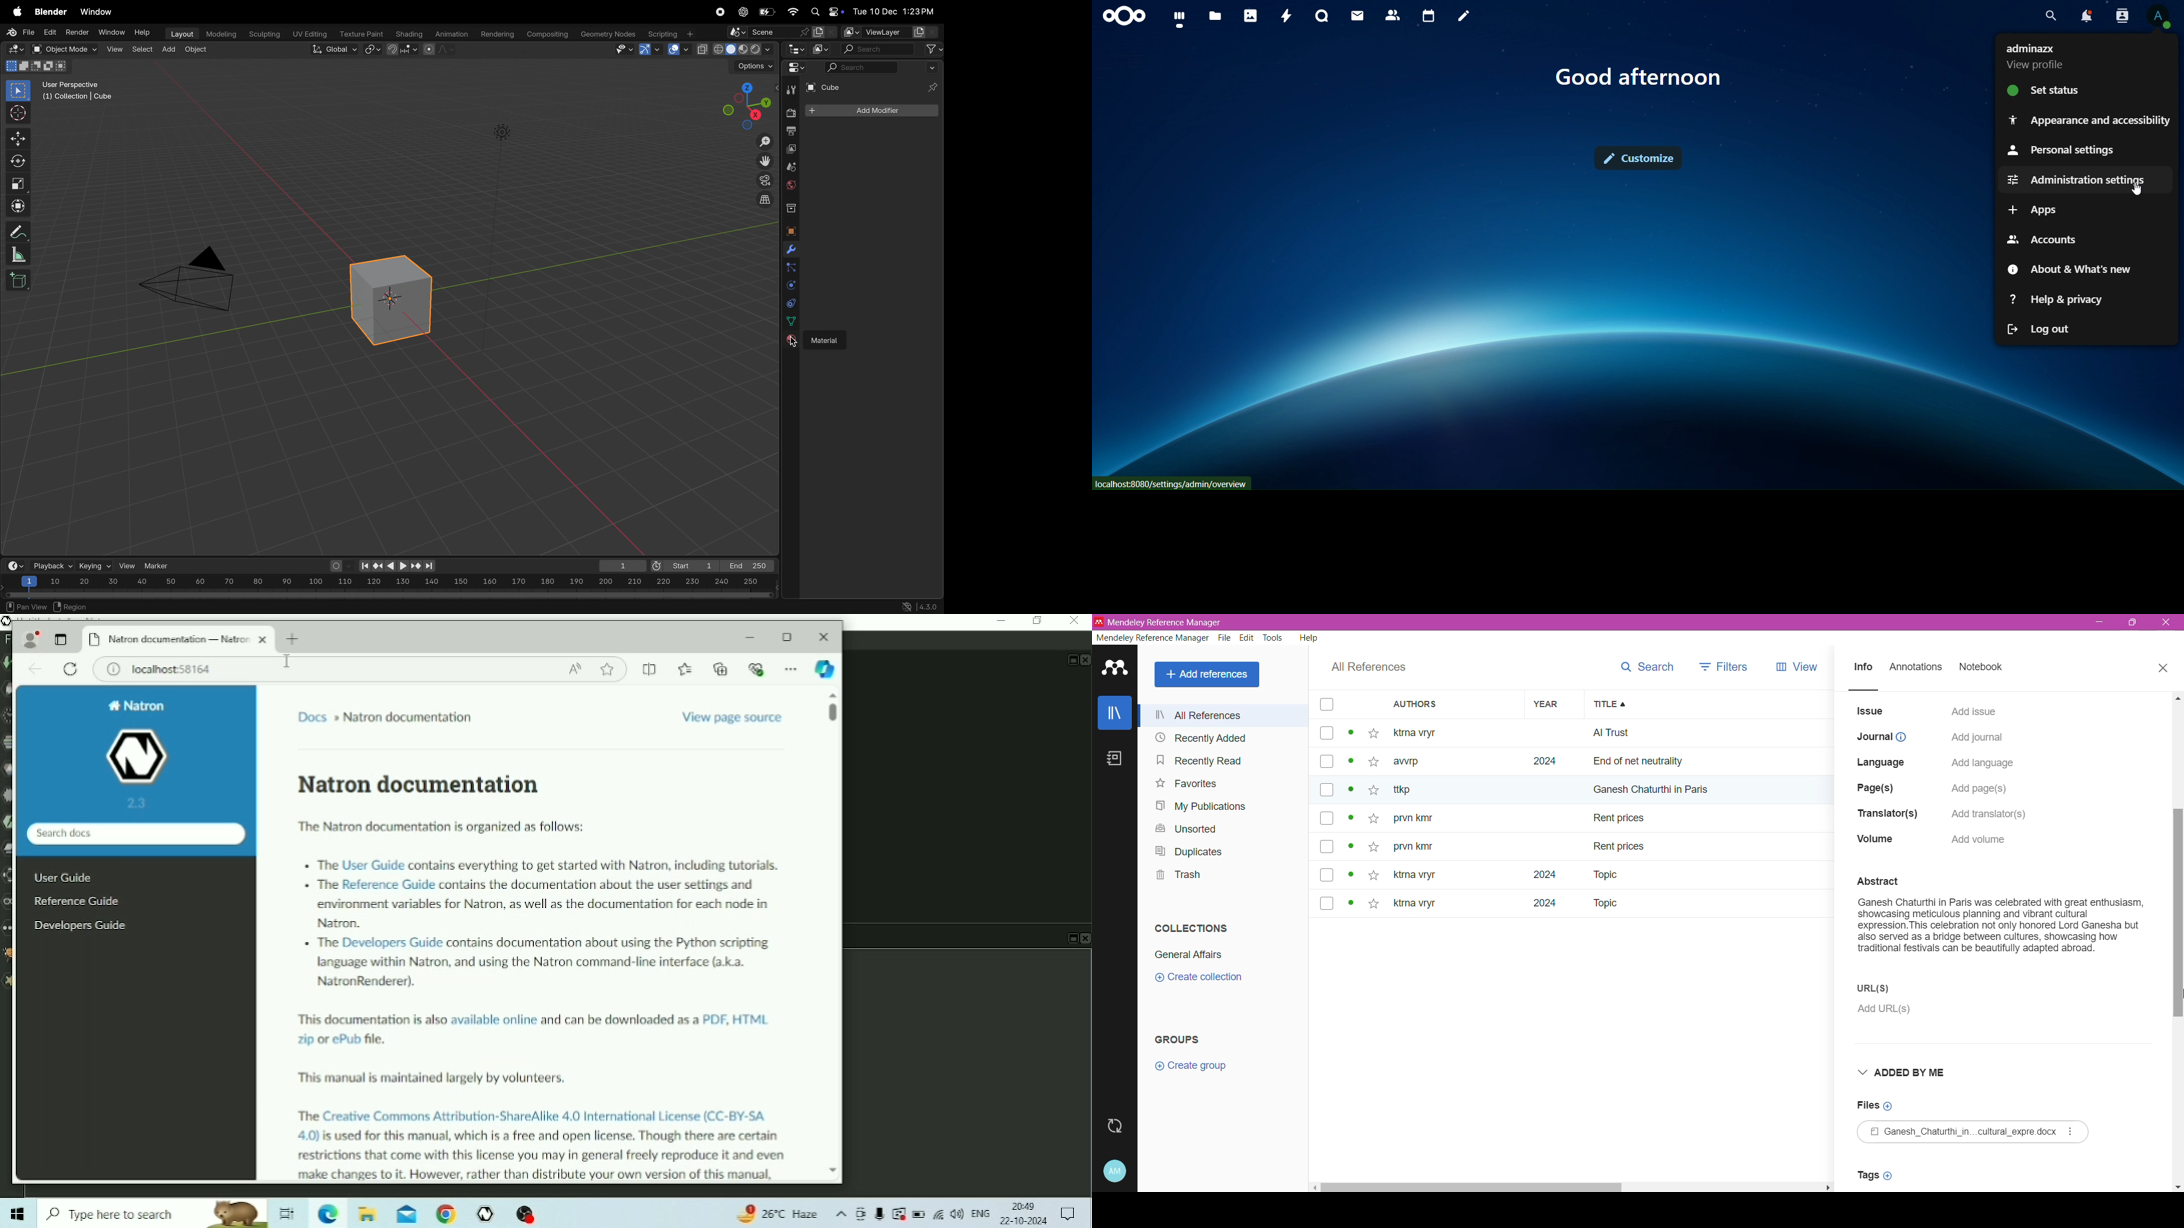 This screenshot has width=2184, height=1232. I want to click on View, so click(1794, 665).